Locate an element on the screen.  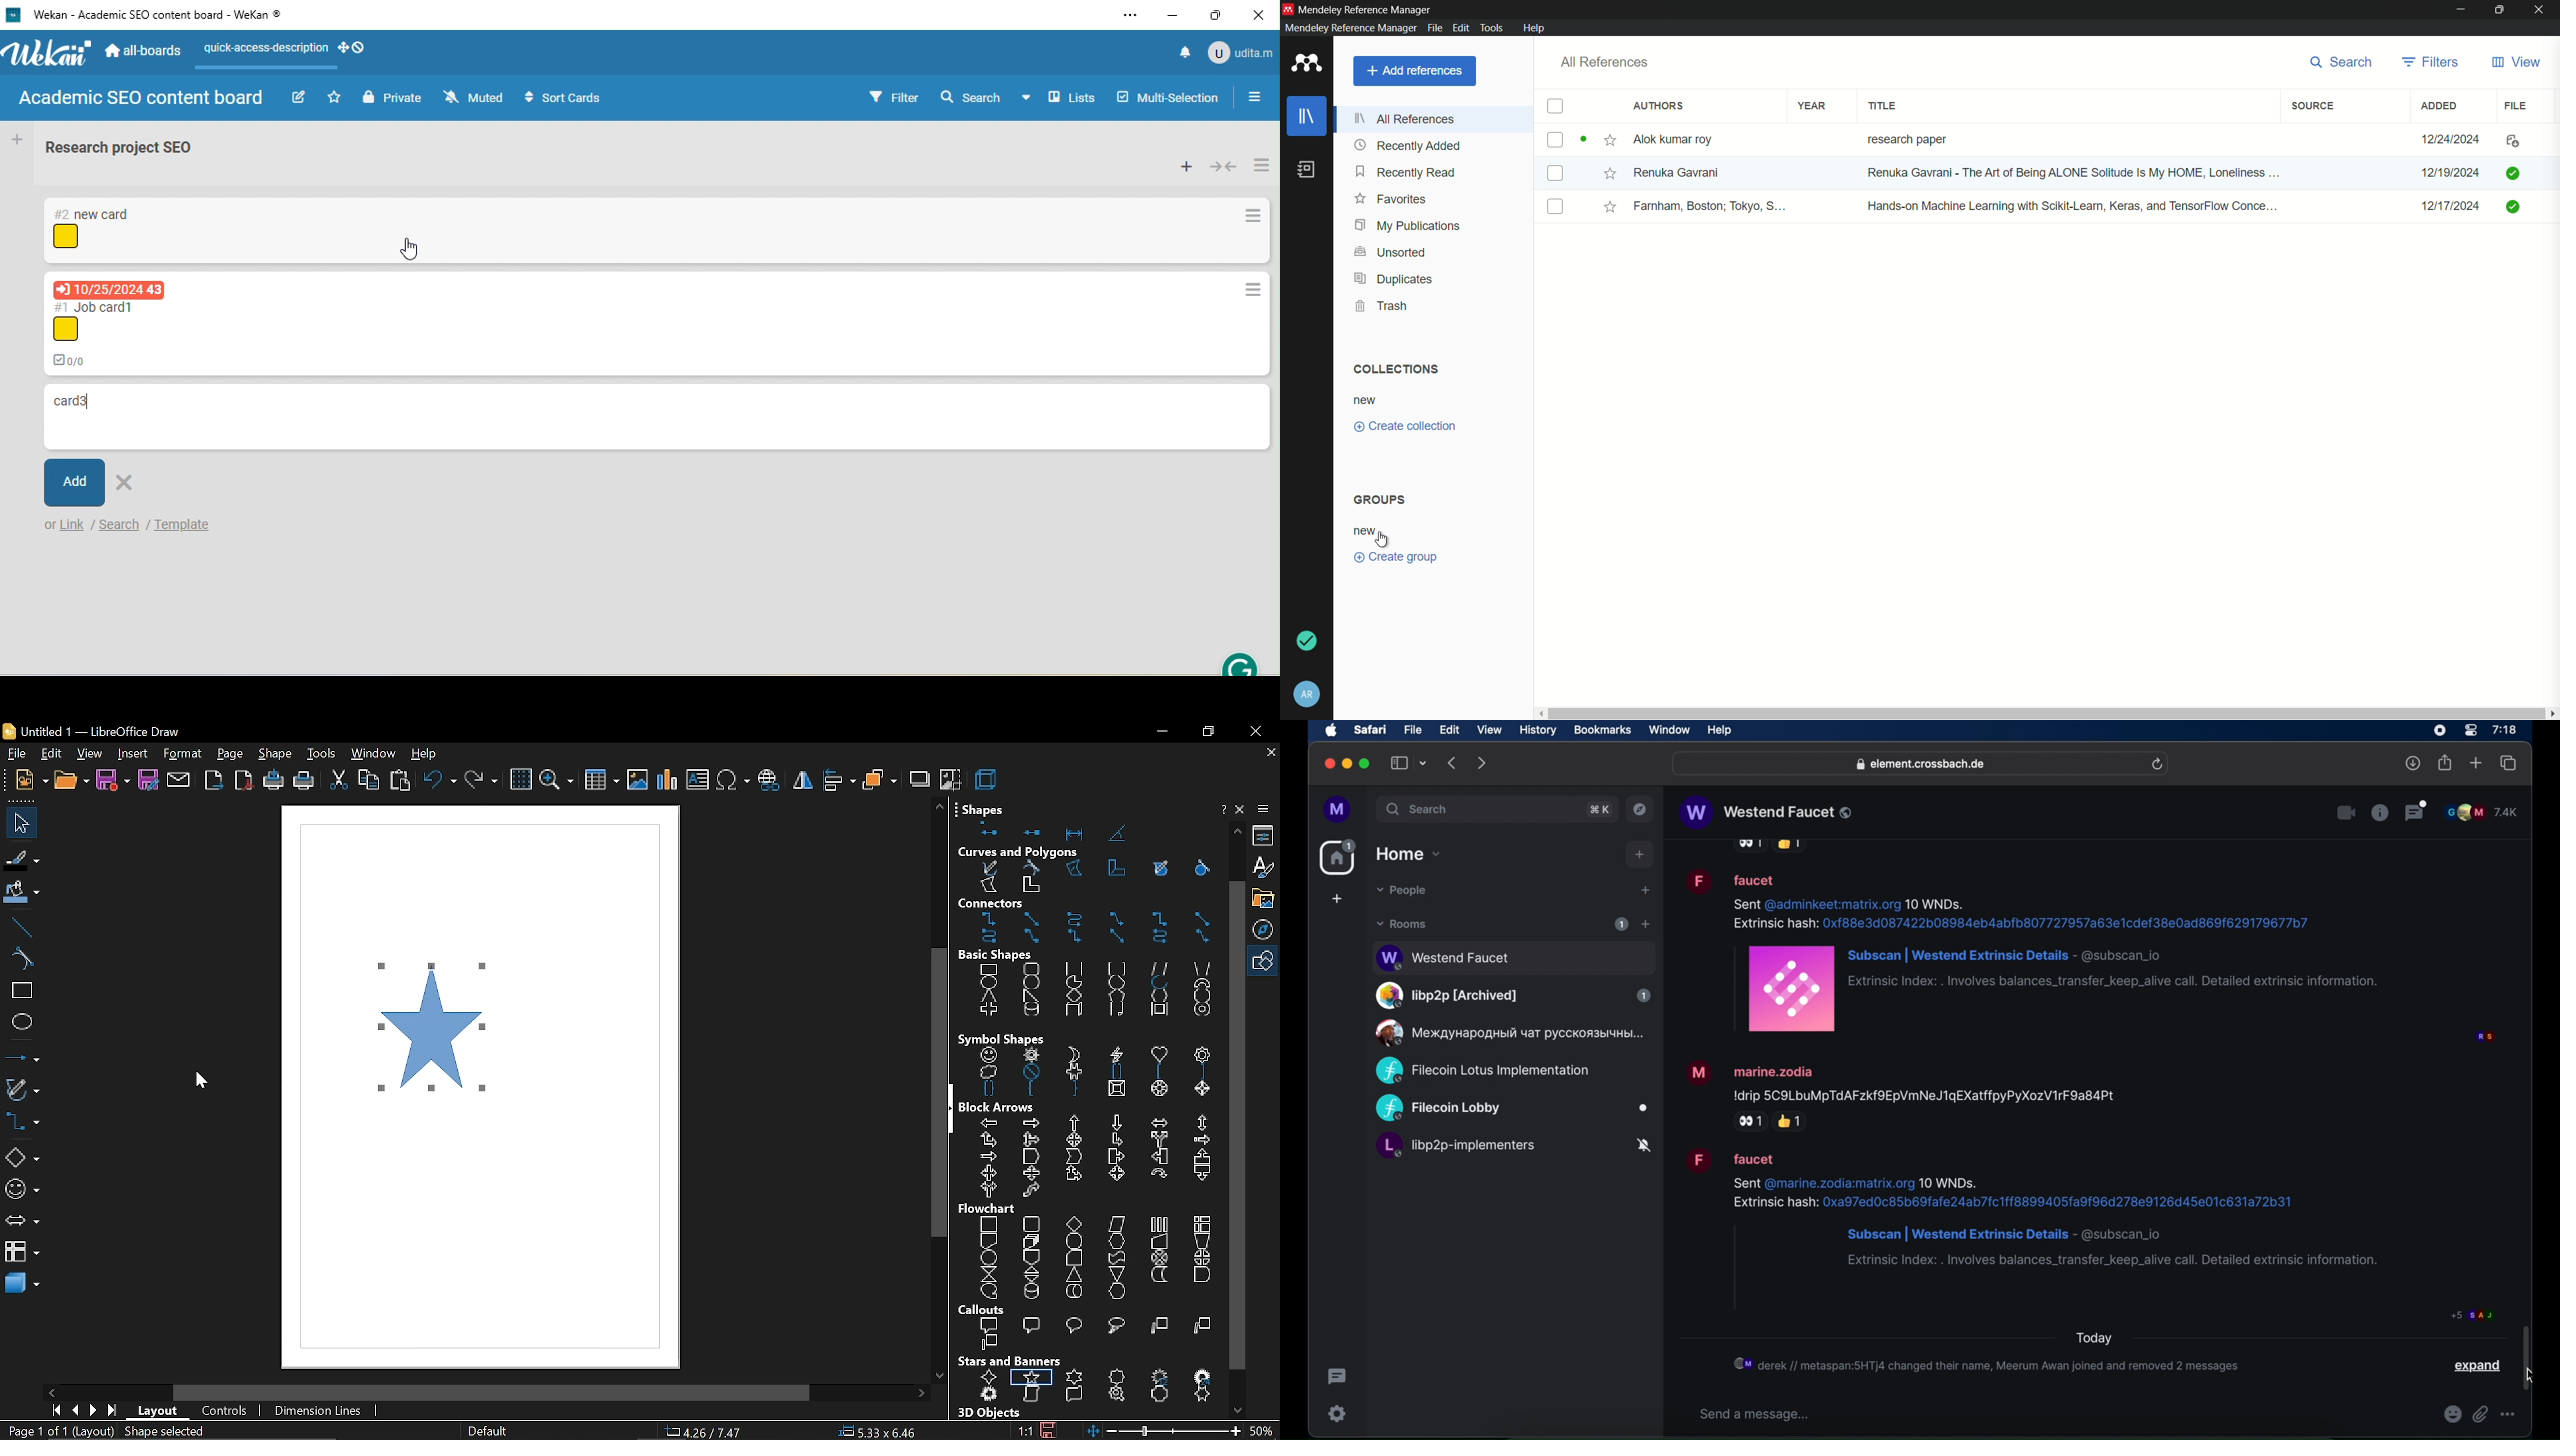
room info is located at coordinates (2379, 812).